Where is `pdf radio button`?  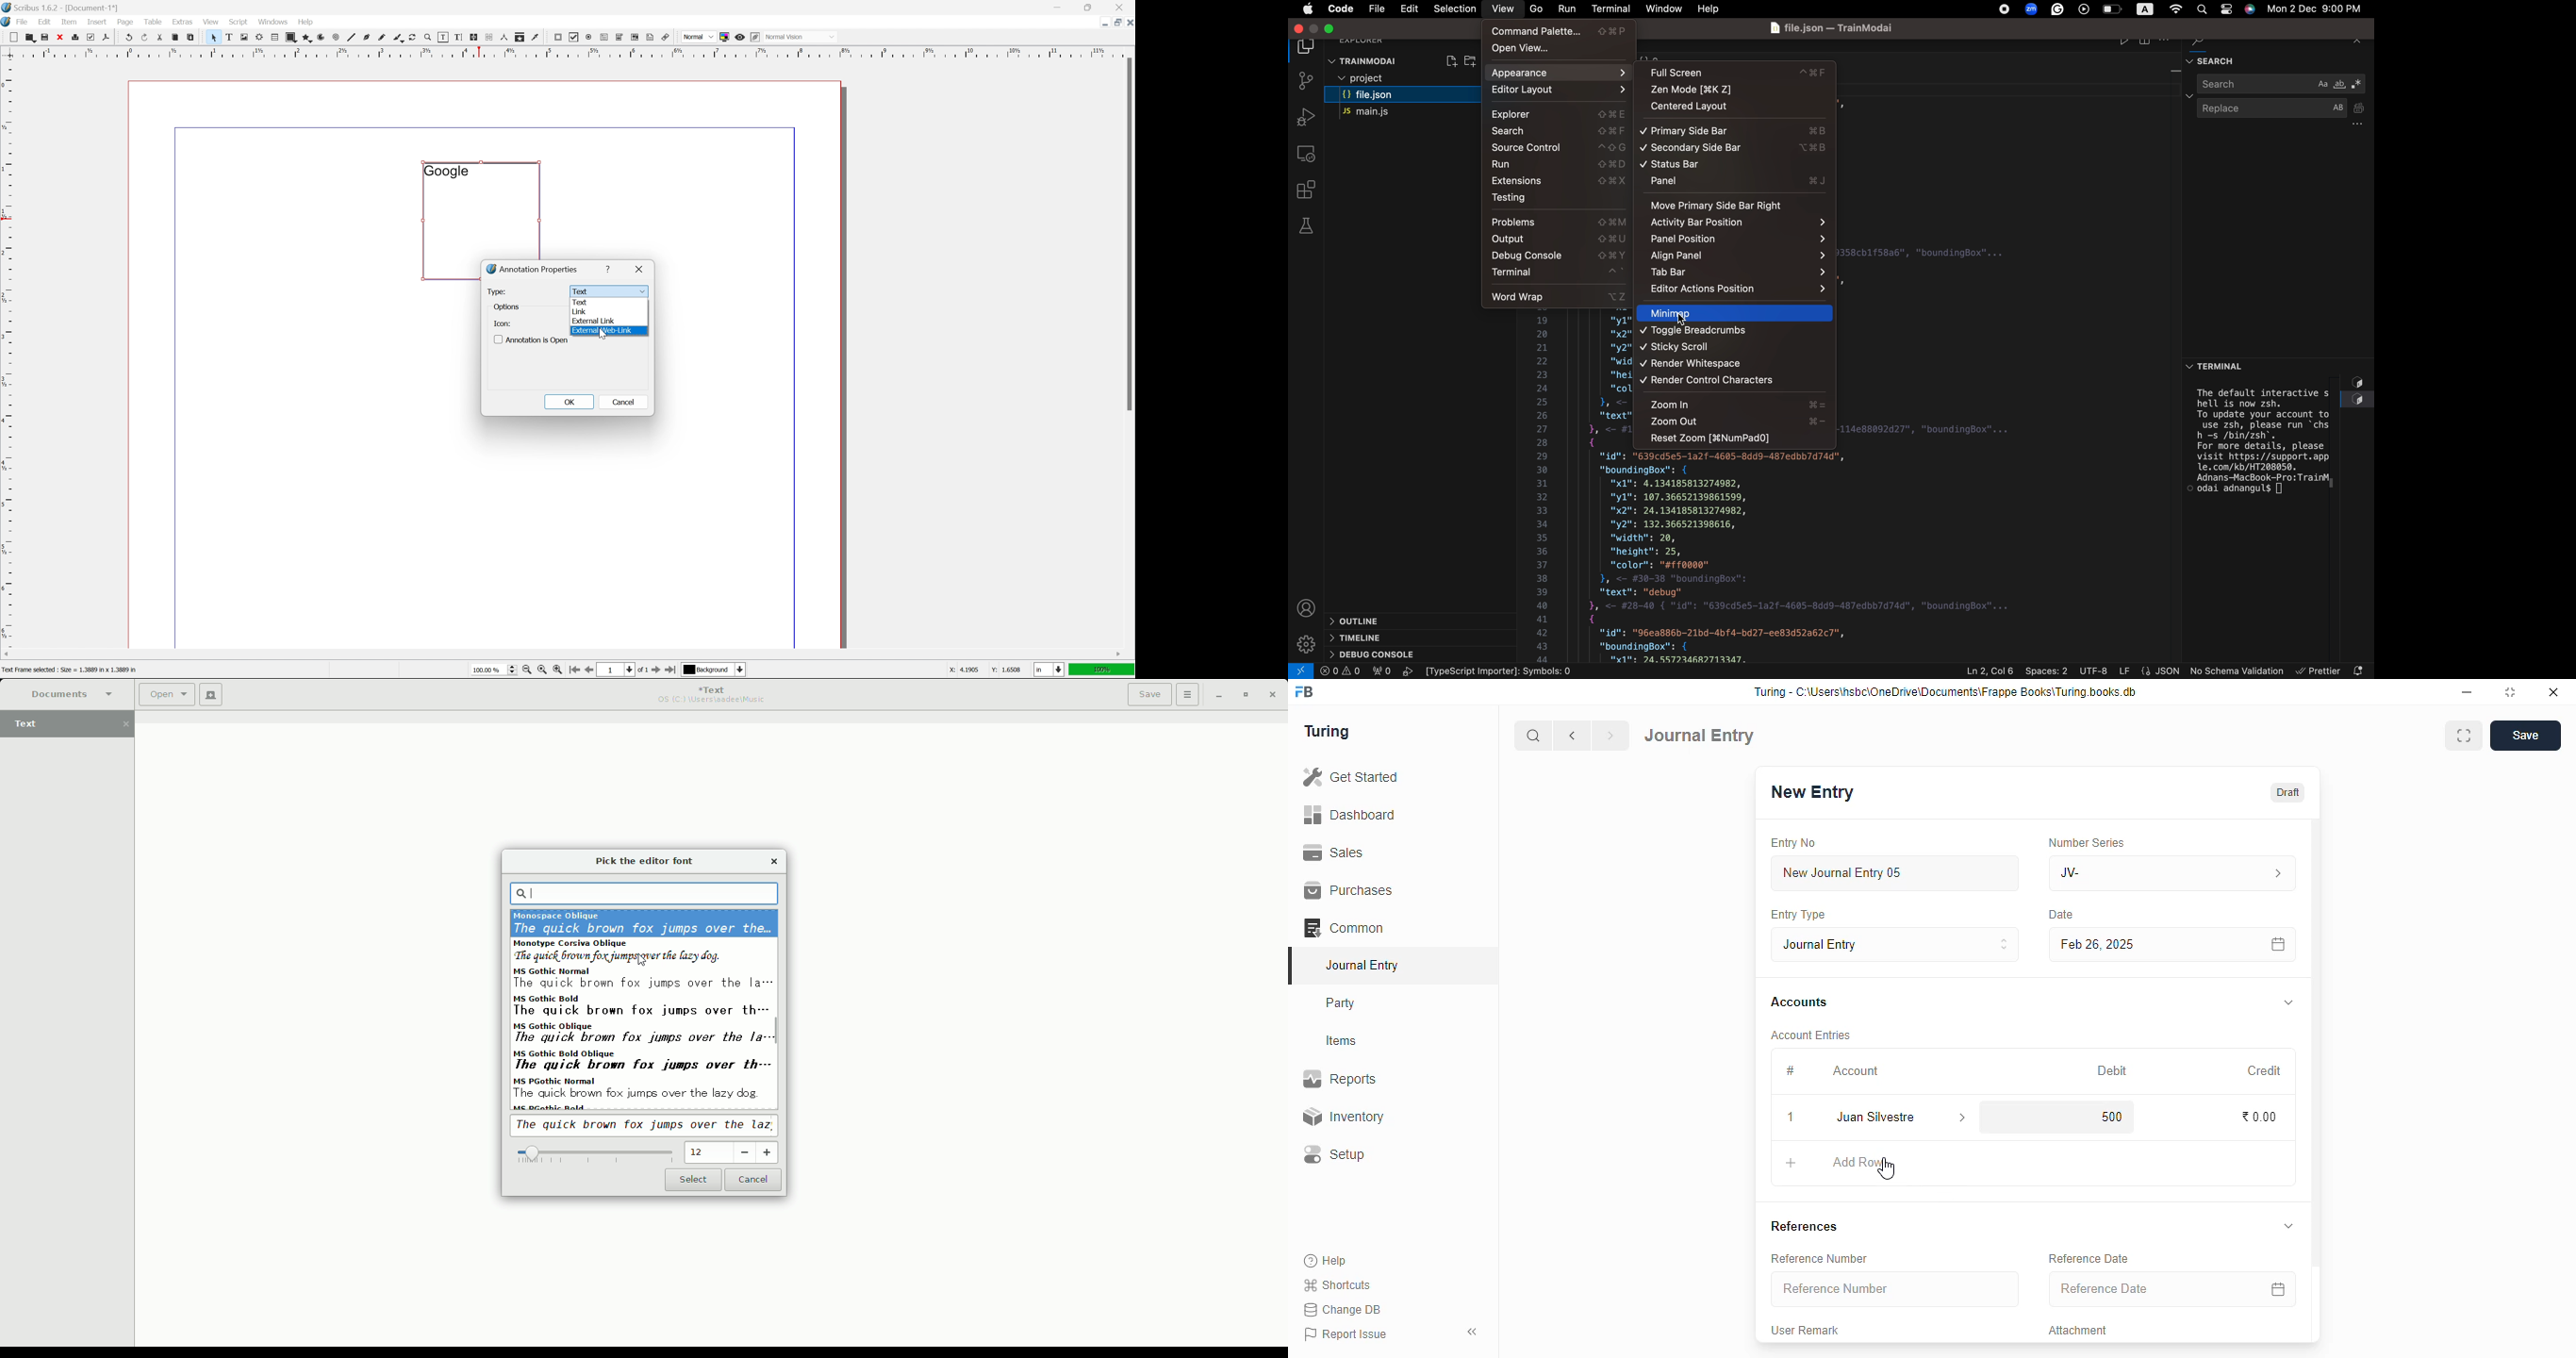 pdf radio button is located at coordinates (587, 38).